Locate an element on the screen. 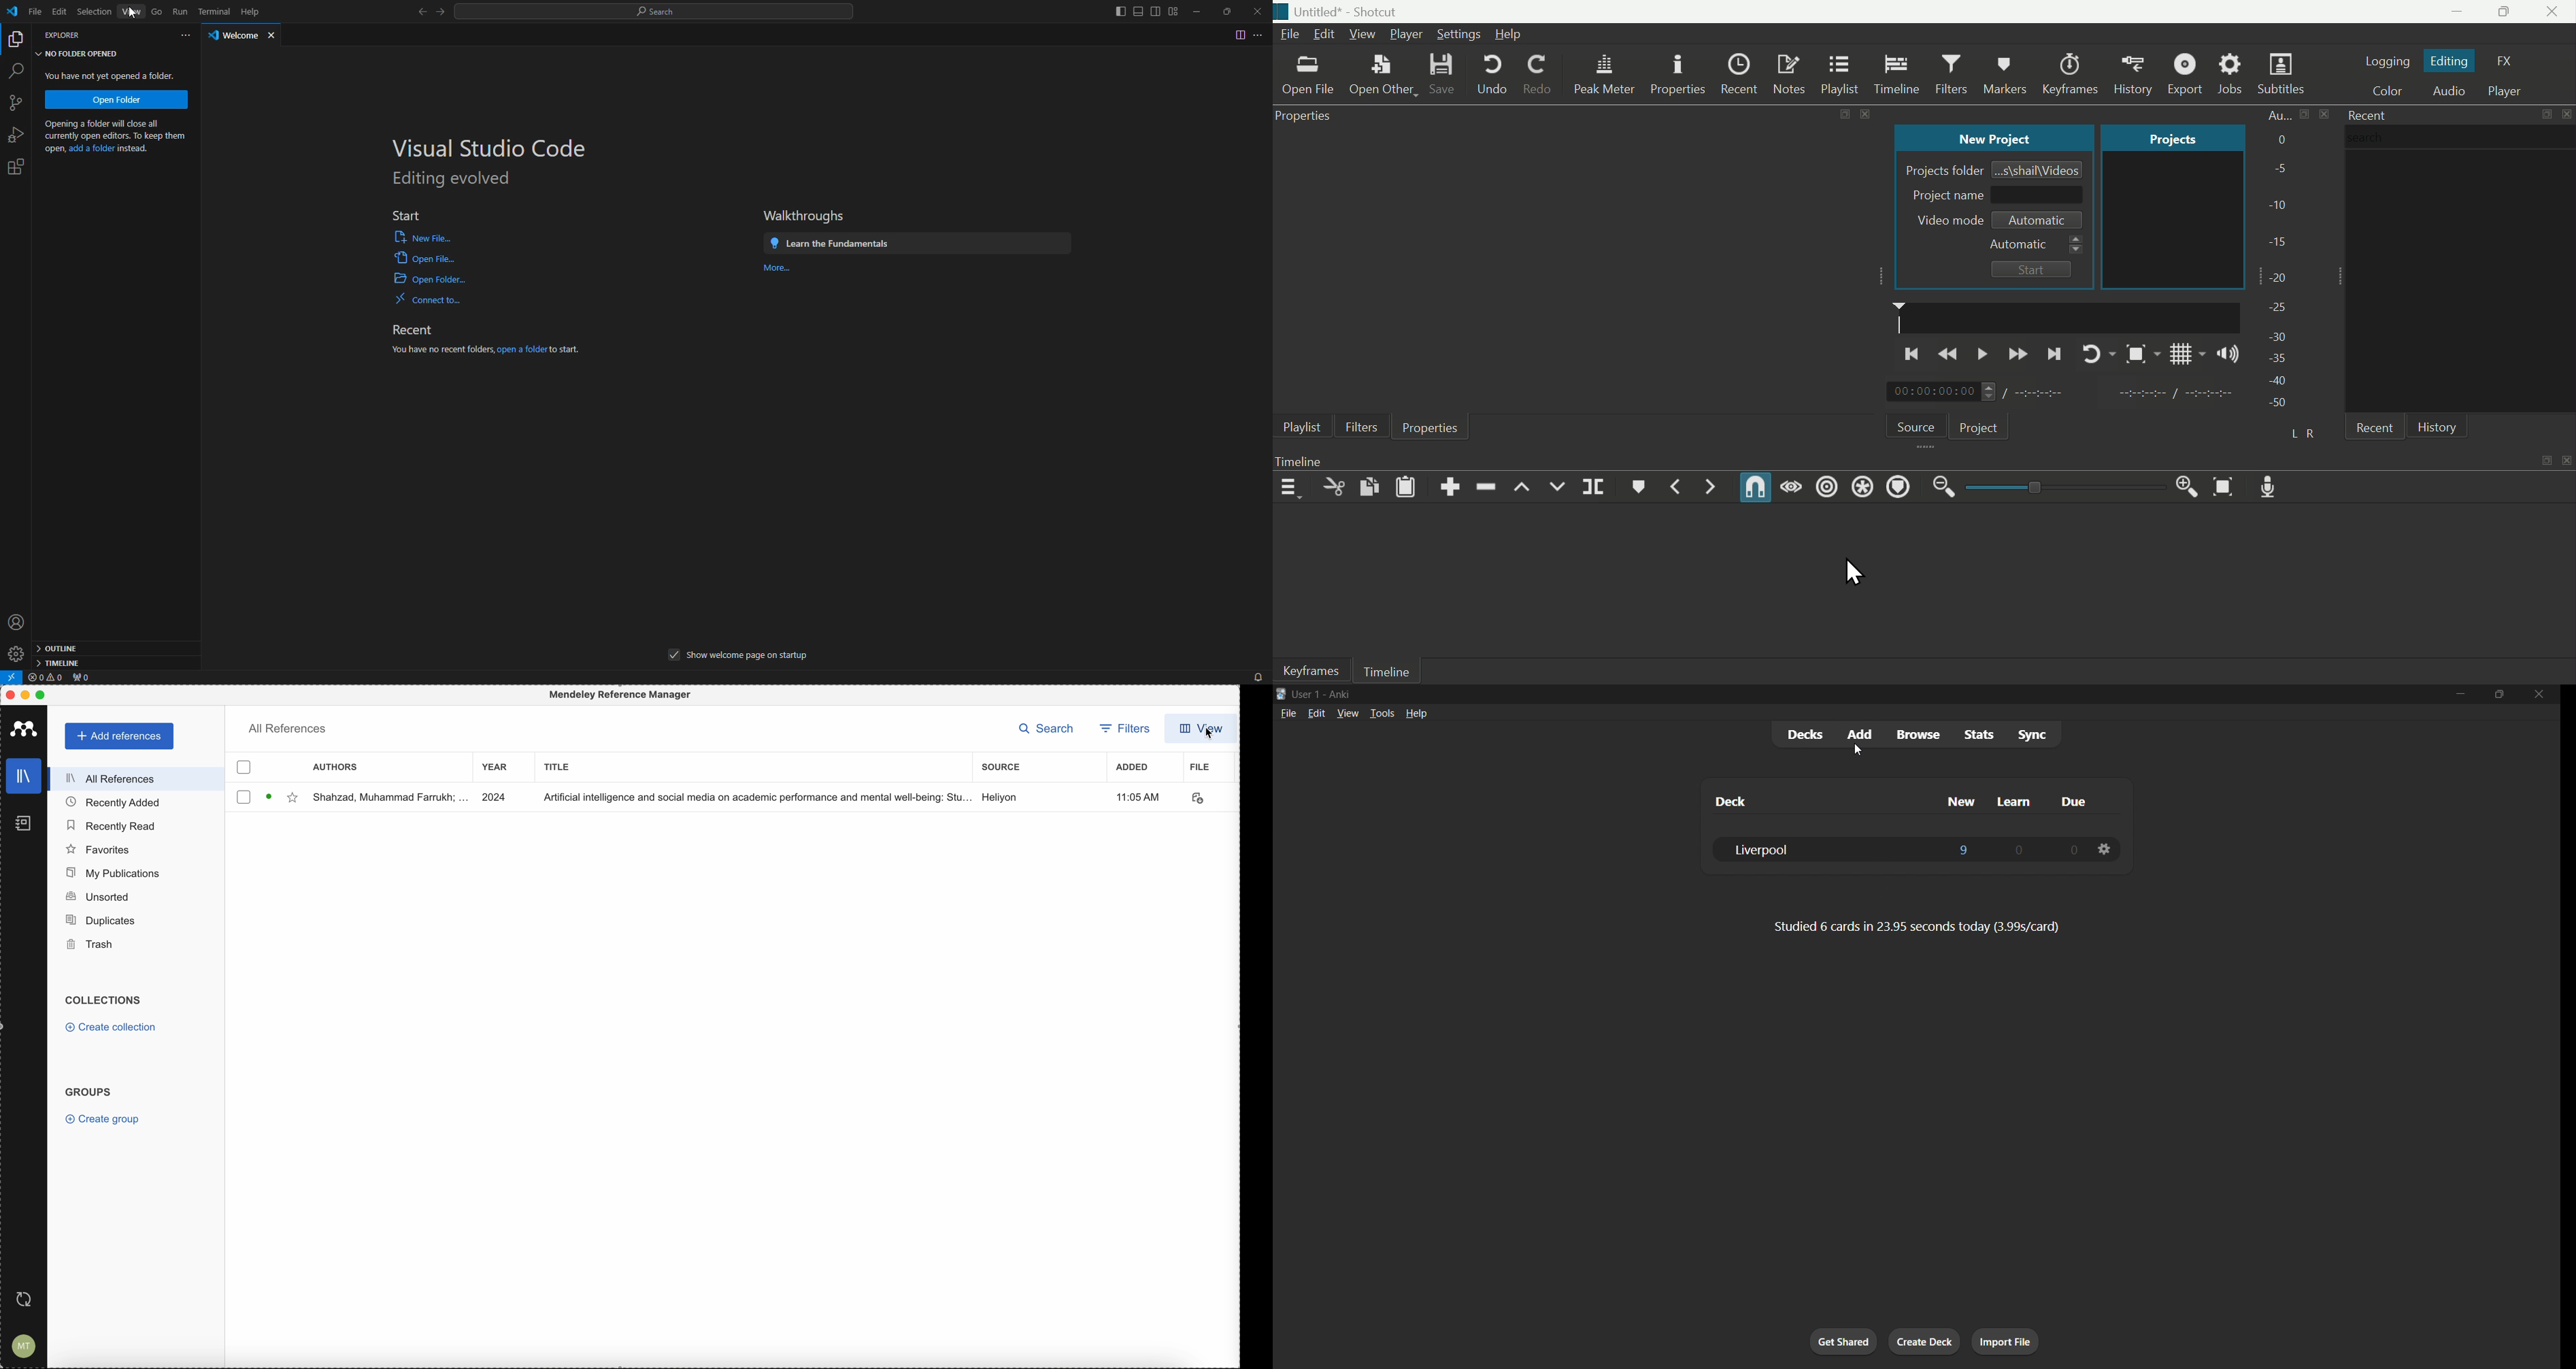 This screenshot has height=1372, width=2576. deck column is located at coordinates (1811, 801).